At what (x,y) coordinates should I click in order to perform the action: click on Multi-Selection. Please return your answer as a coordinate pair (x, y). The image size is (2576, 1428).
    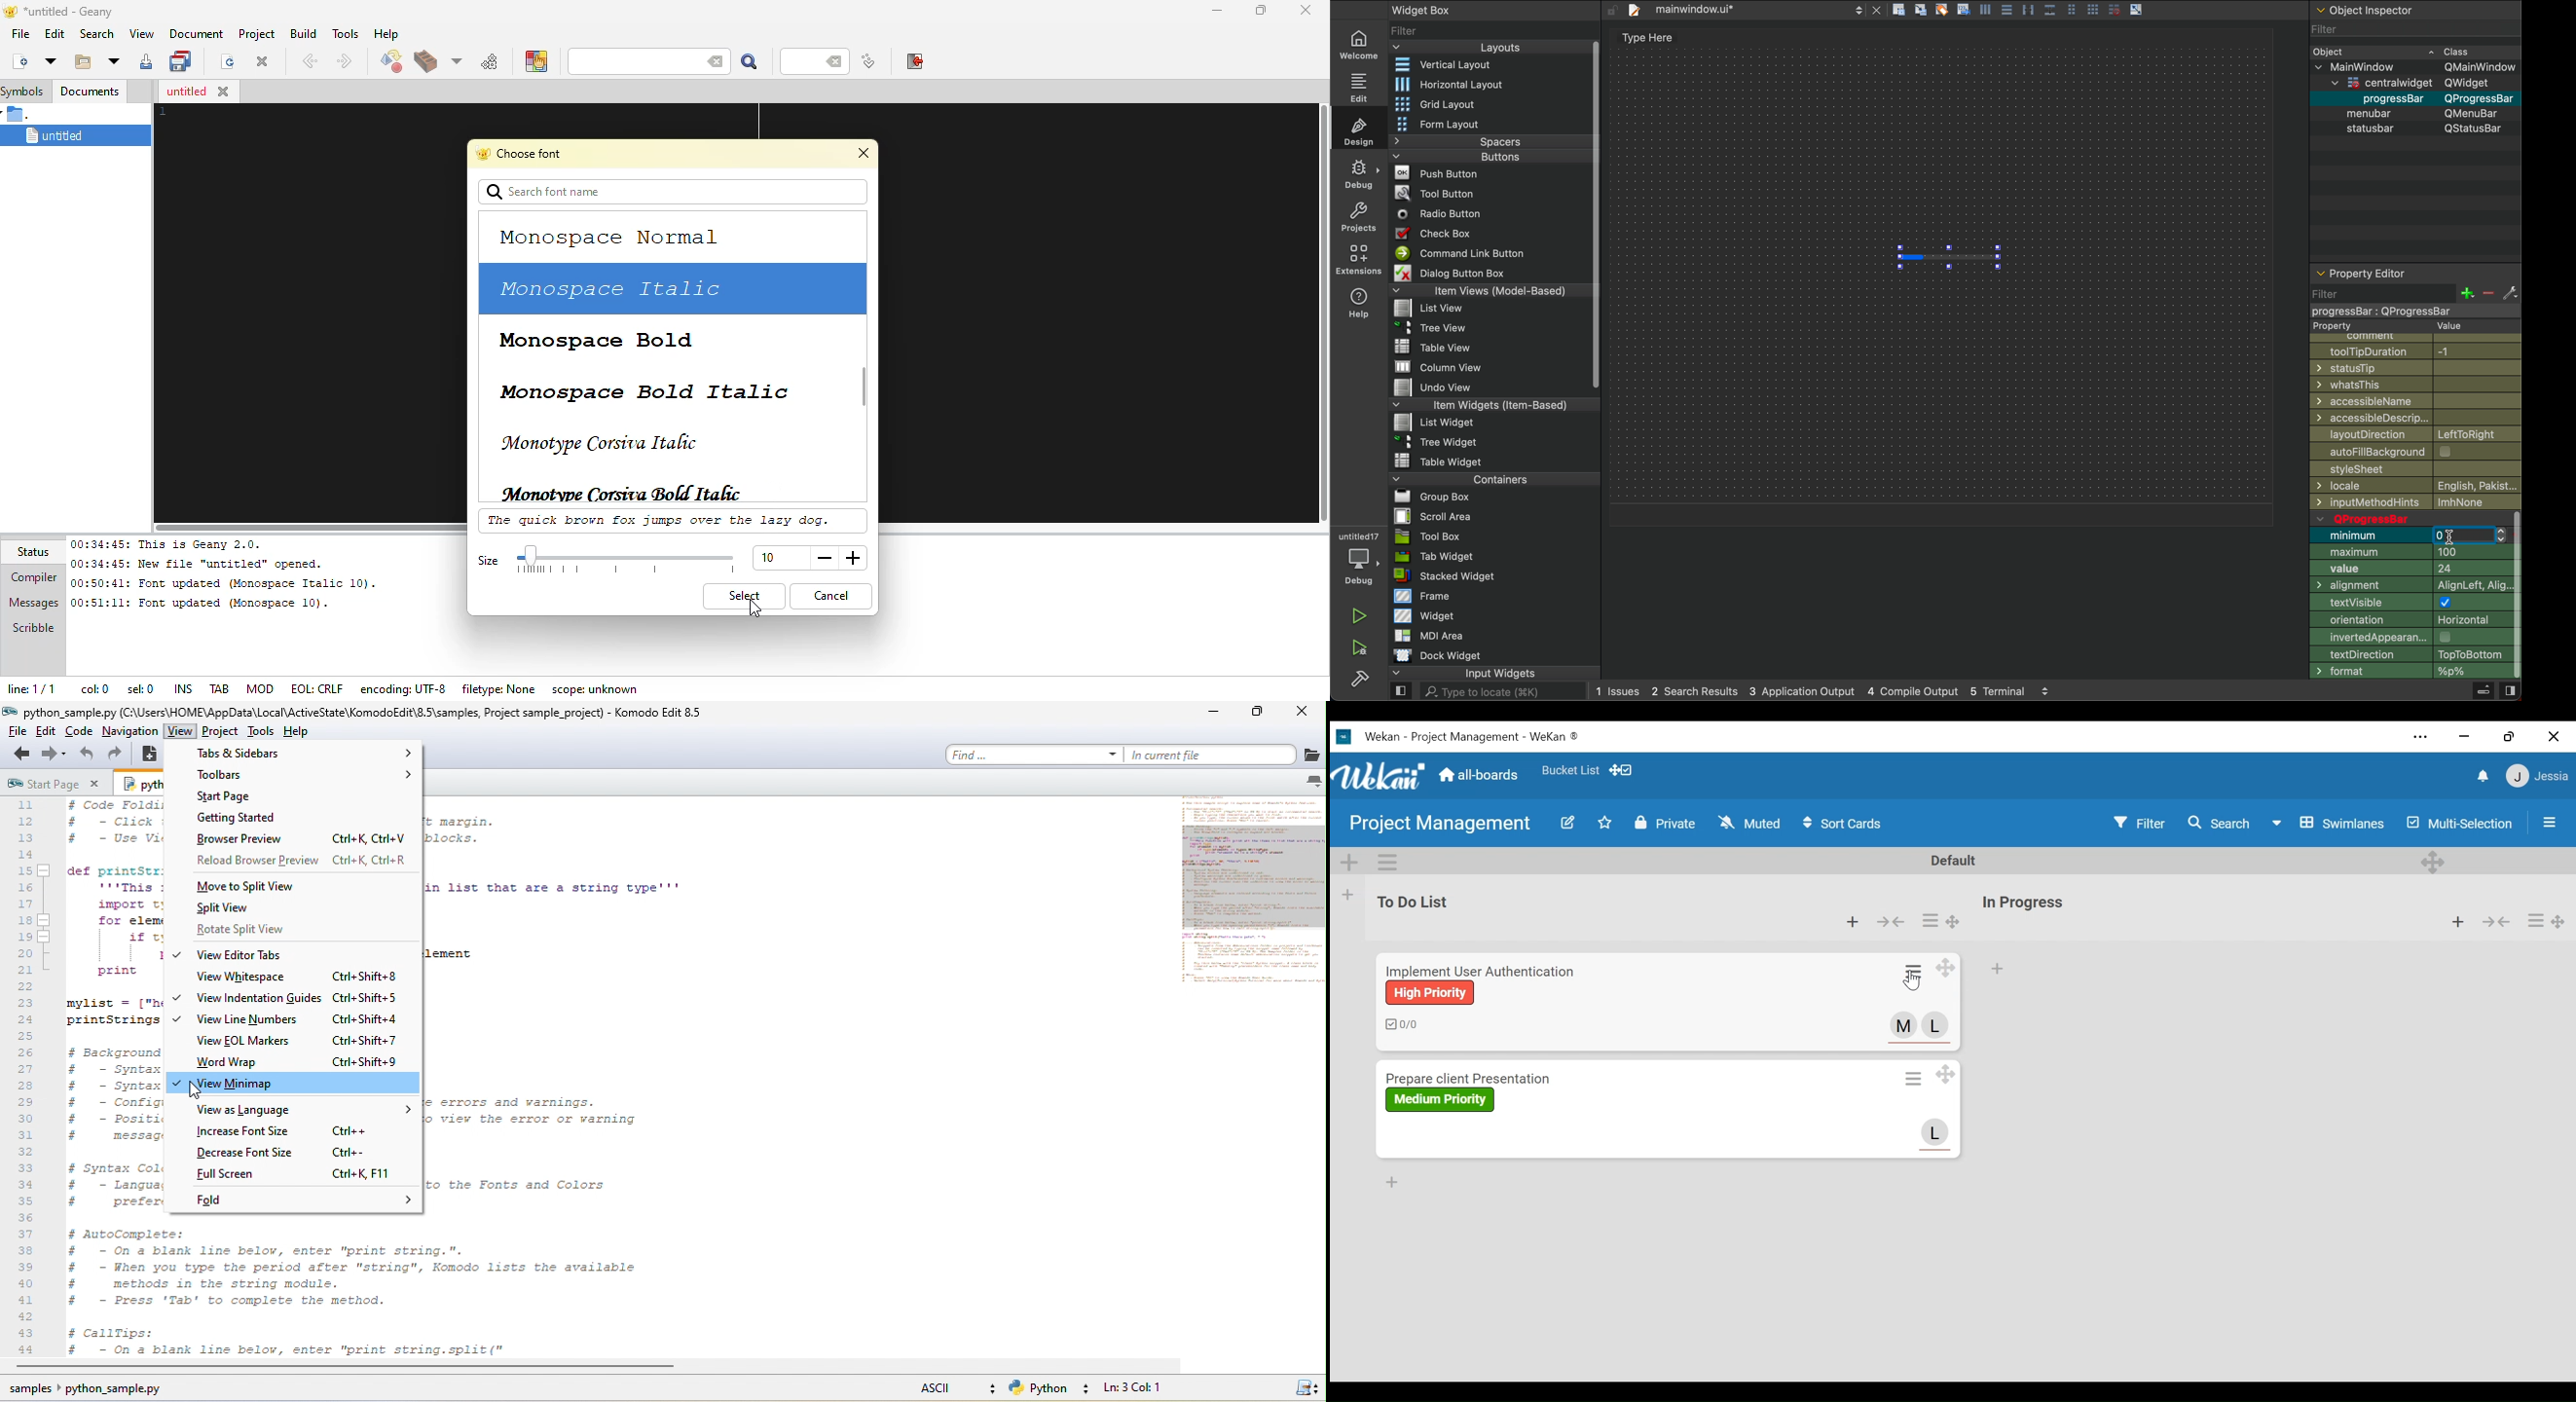
    Looking at the image, I should click on (2457, 822).